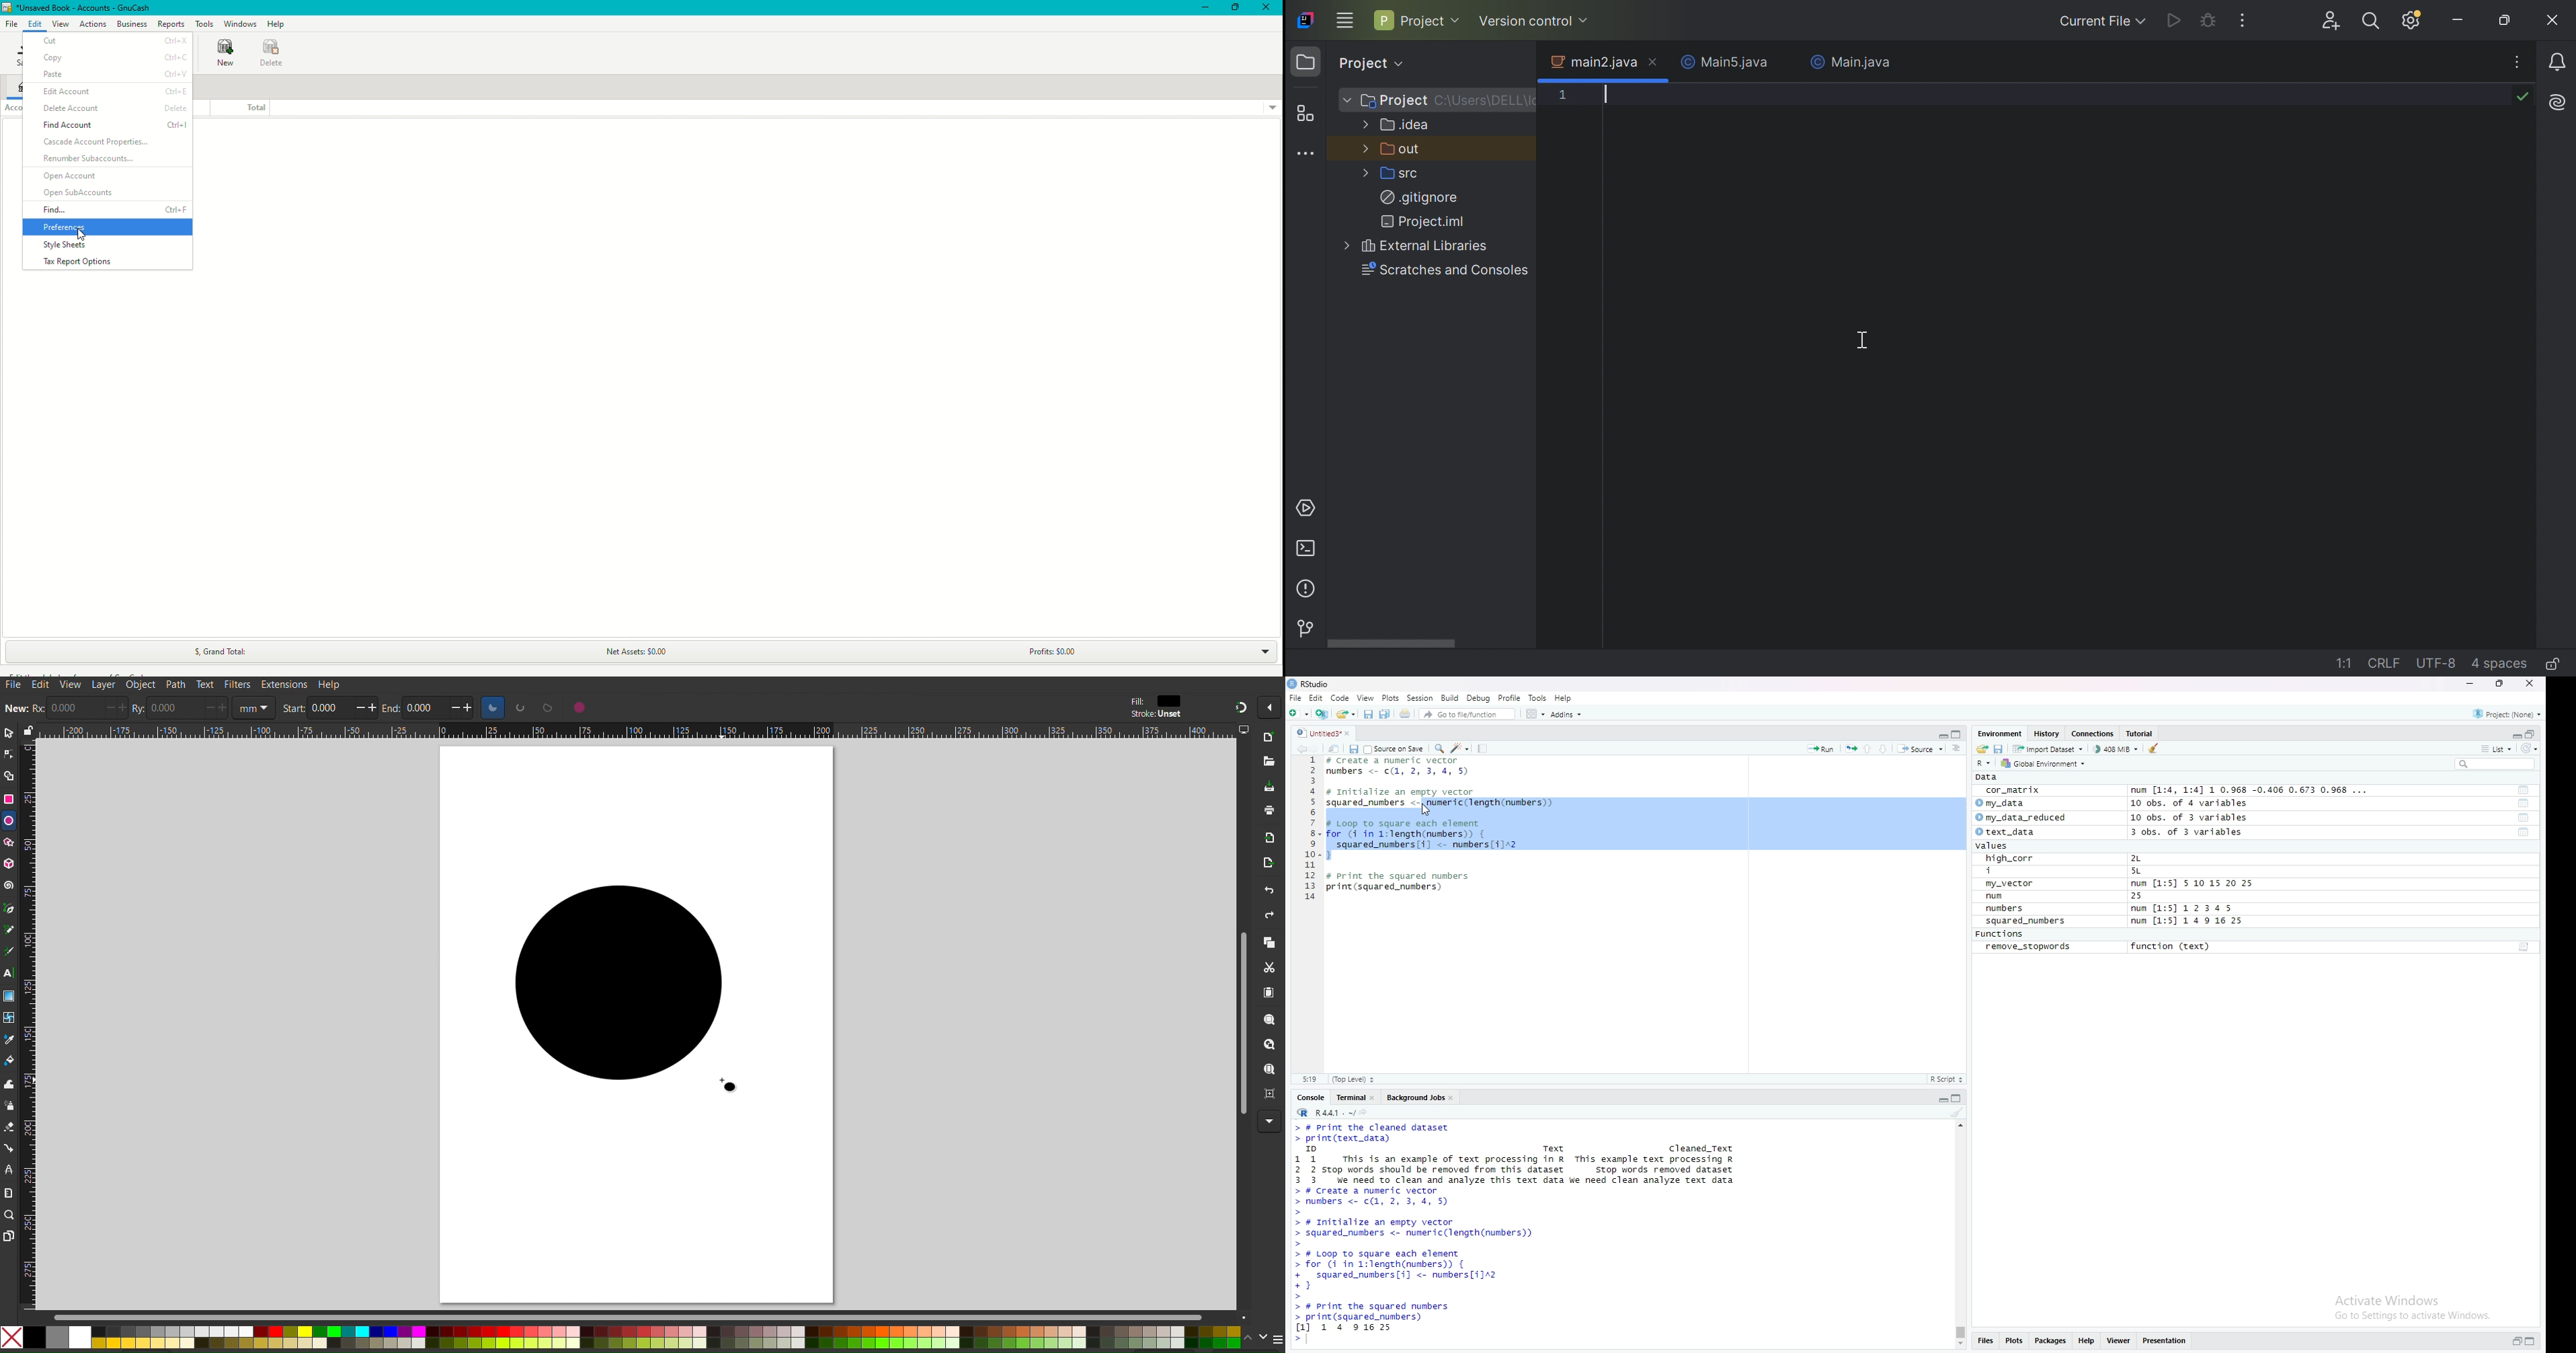 The height and width of the screenshot is (1372, 2576). Describe the element at coordinates (2000, 733) in the screenshot. I see `Environment` at that location.